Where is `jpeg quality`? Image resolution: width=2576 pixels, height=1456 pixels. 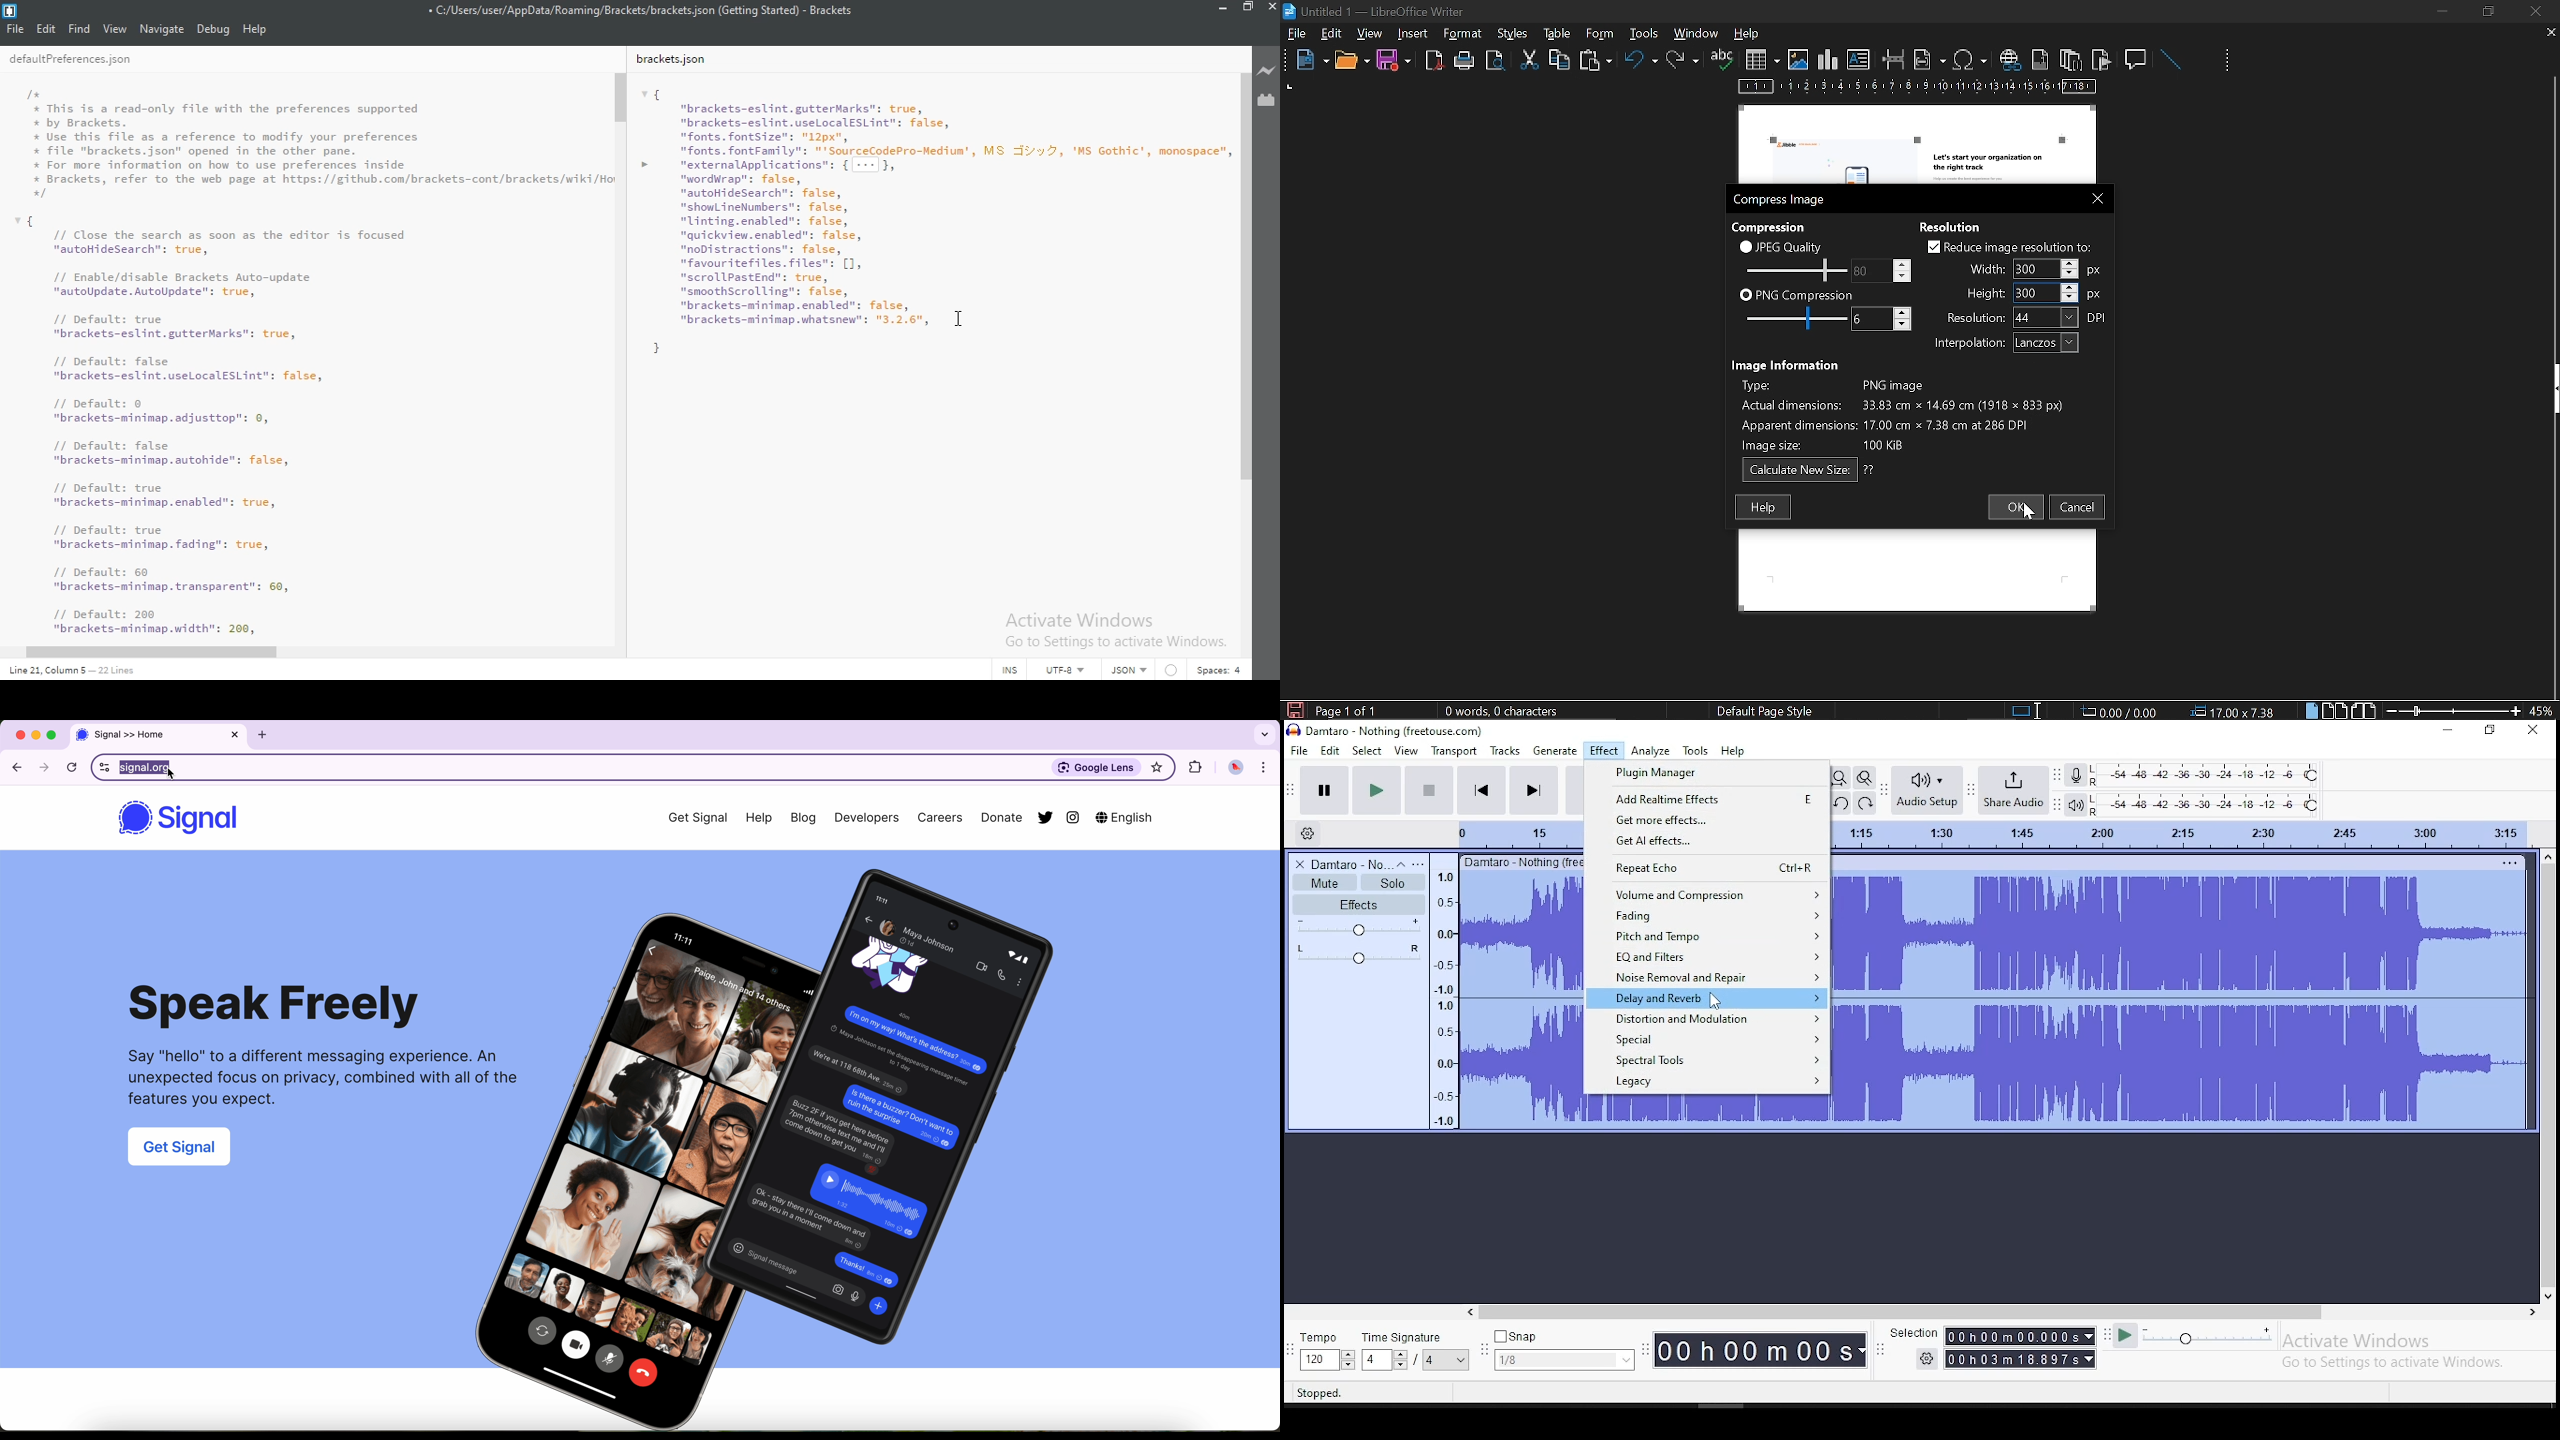
jpeg quality is located at coordinates (1782, 246).